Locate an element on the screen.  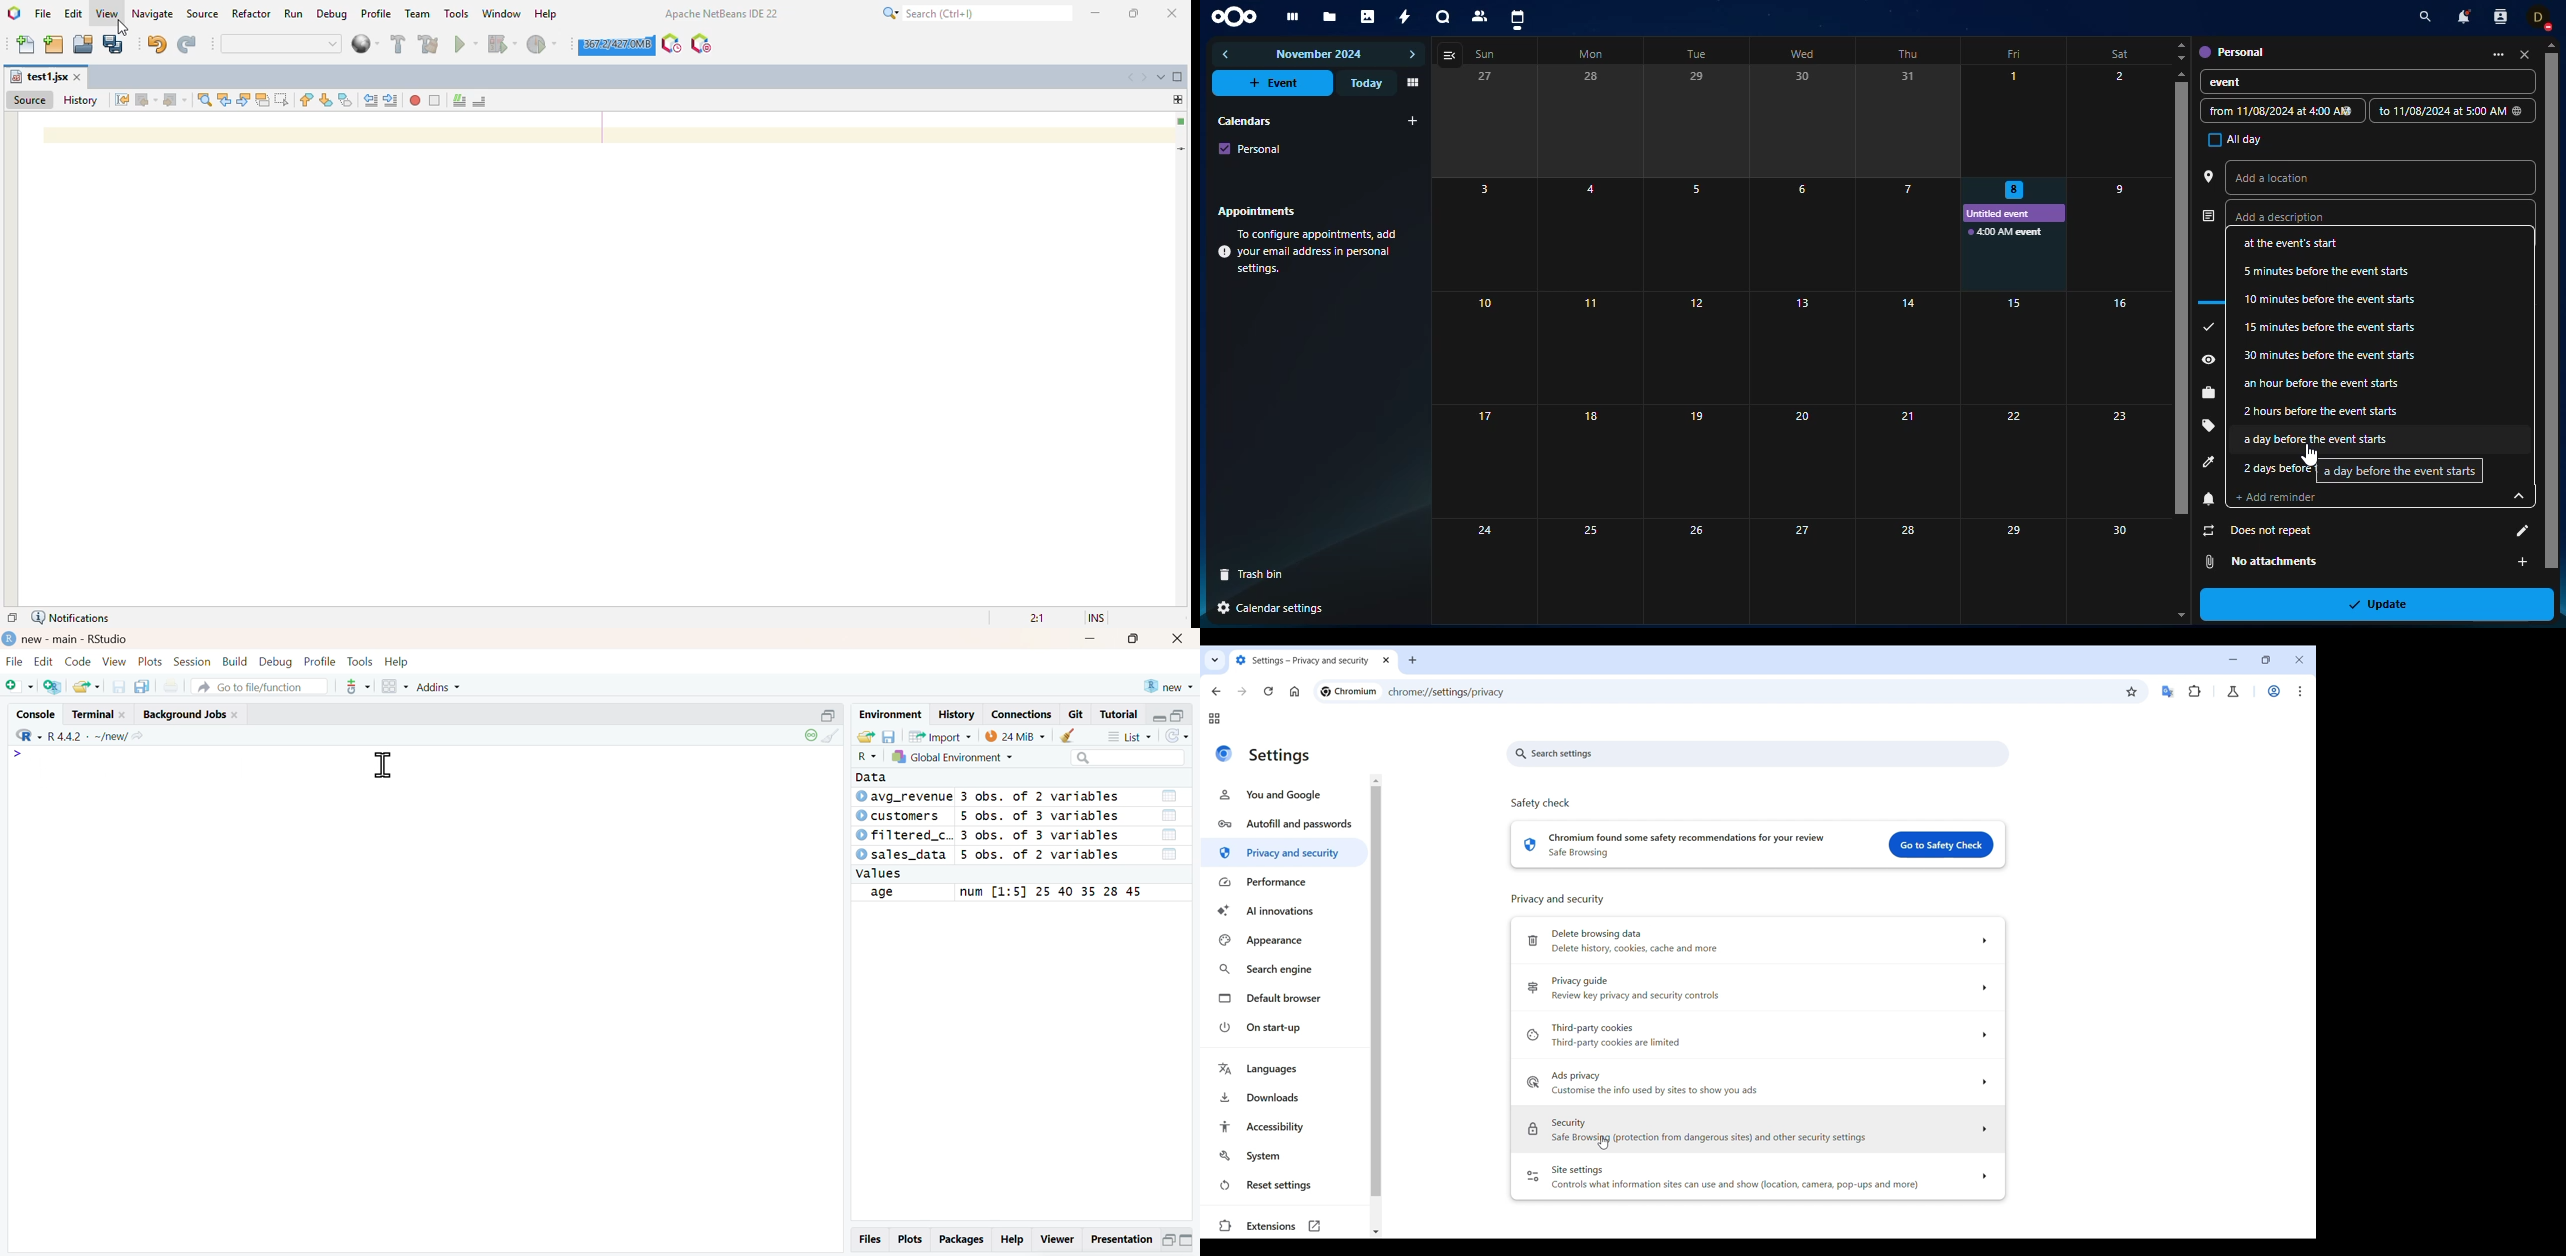
List is located at coordinates (1129, 736).